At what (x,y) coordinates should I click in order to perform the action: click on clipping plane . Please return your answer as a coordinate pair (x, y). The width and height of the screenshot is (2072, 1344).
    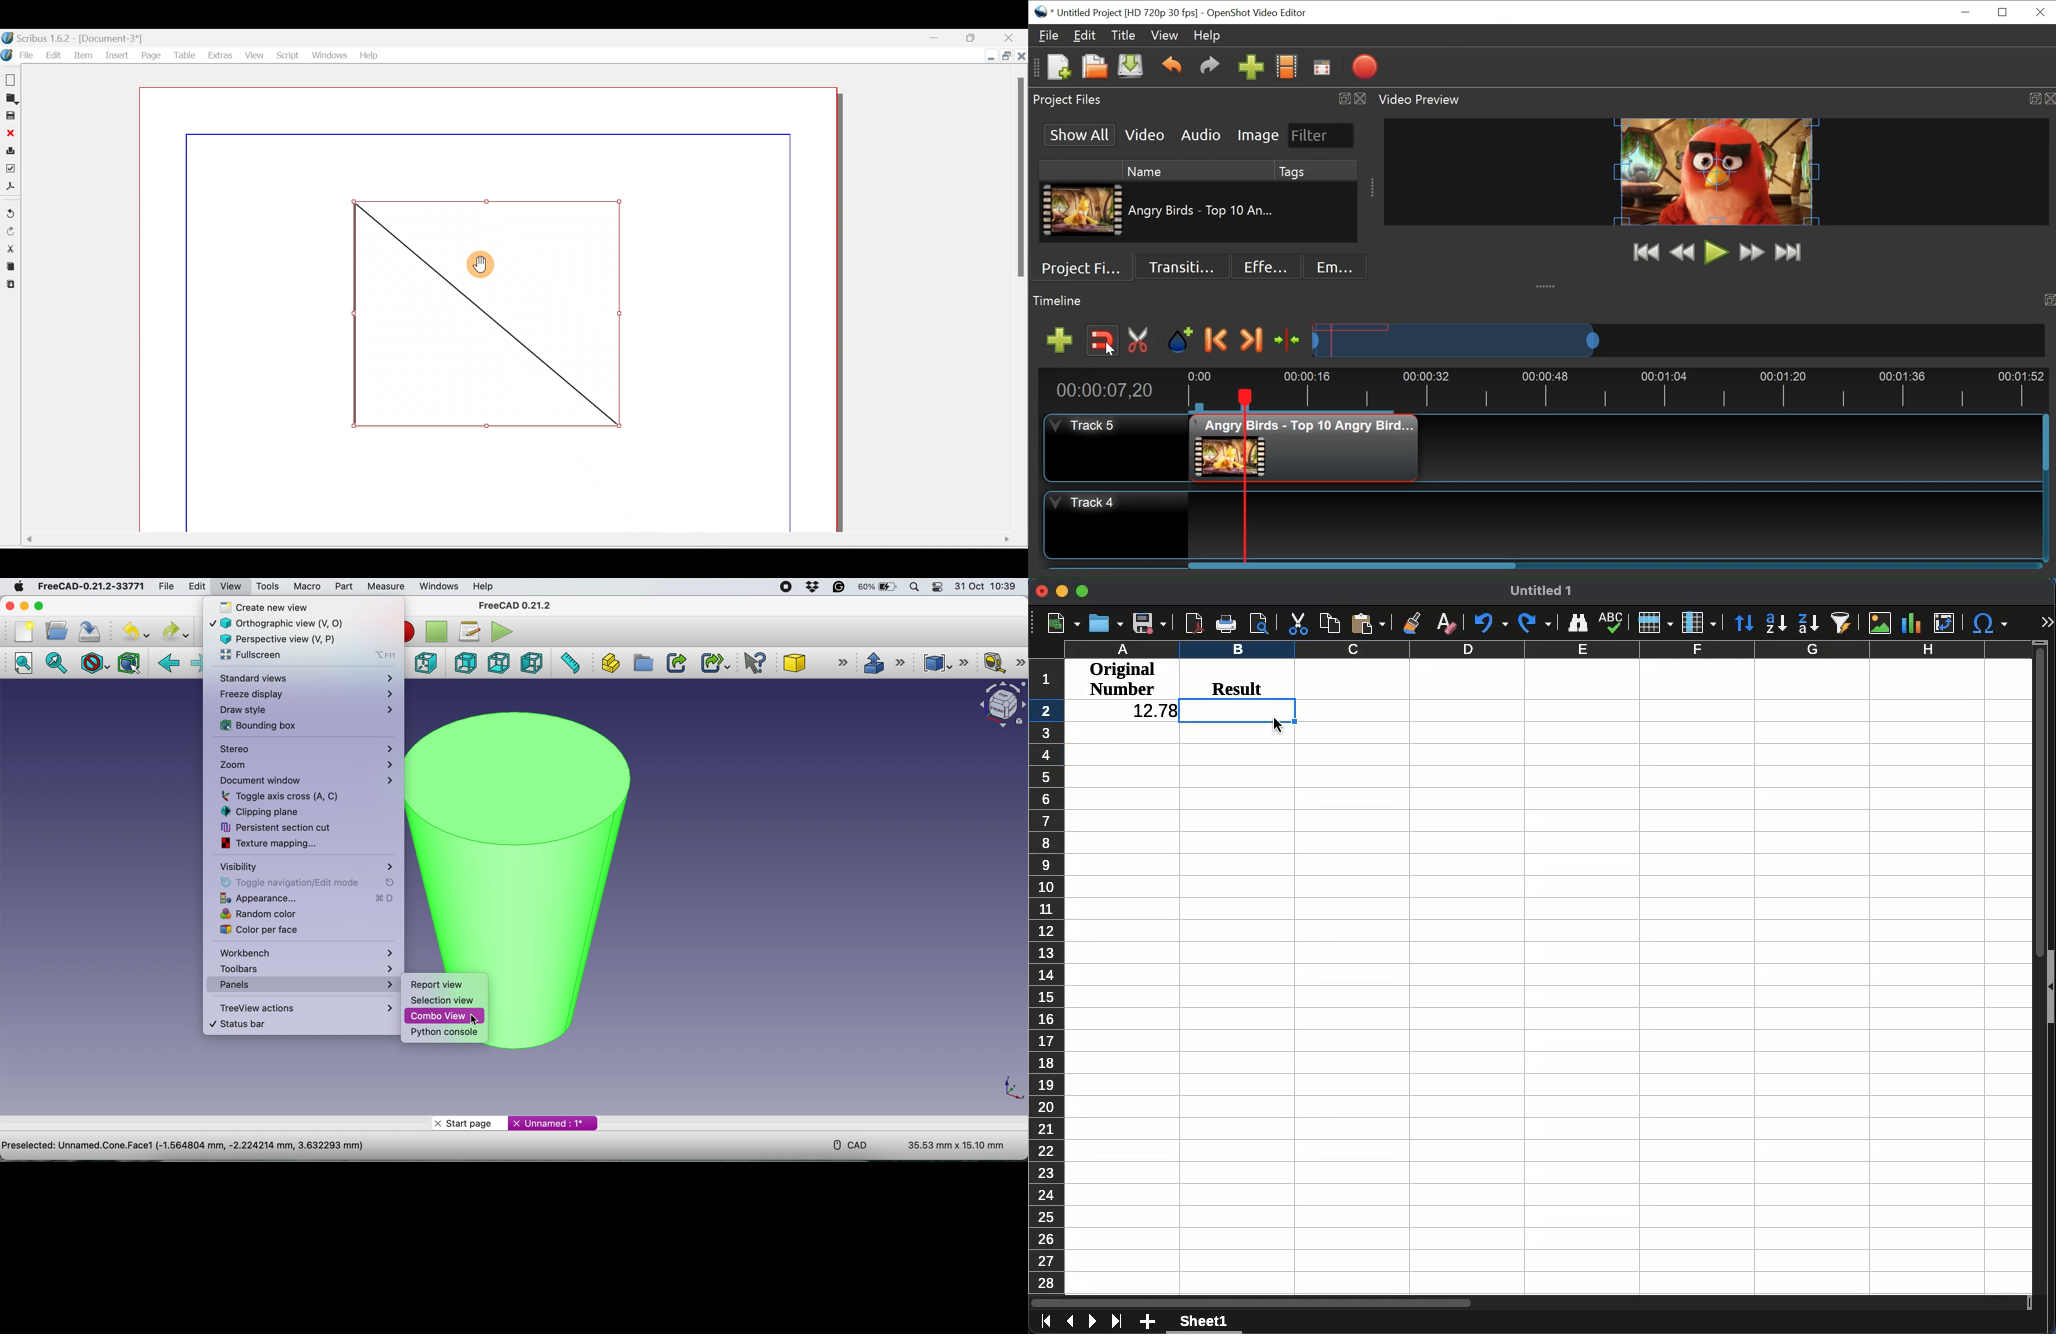
    Looking at the image, I should click on (286, 812).